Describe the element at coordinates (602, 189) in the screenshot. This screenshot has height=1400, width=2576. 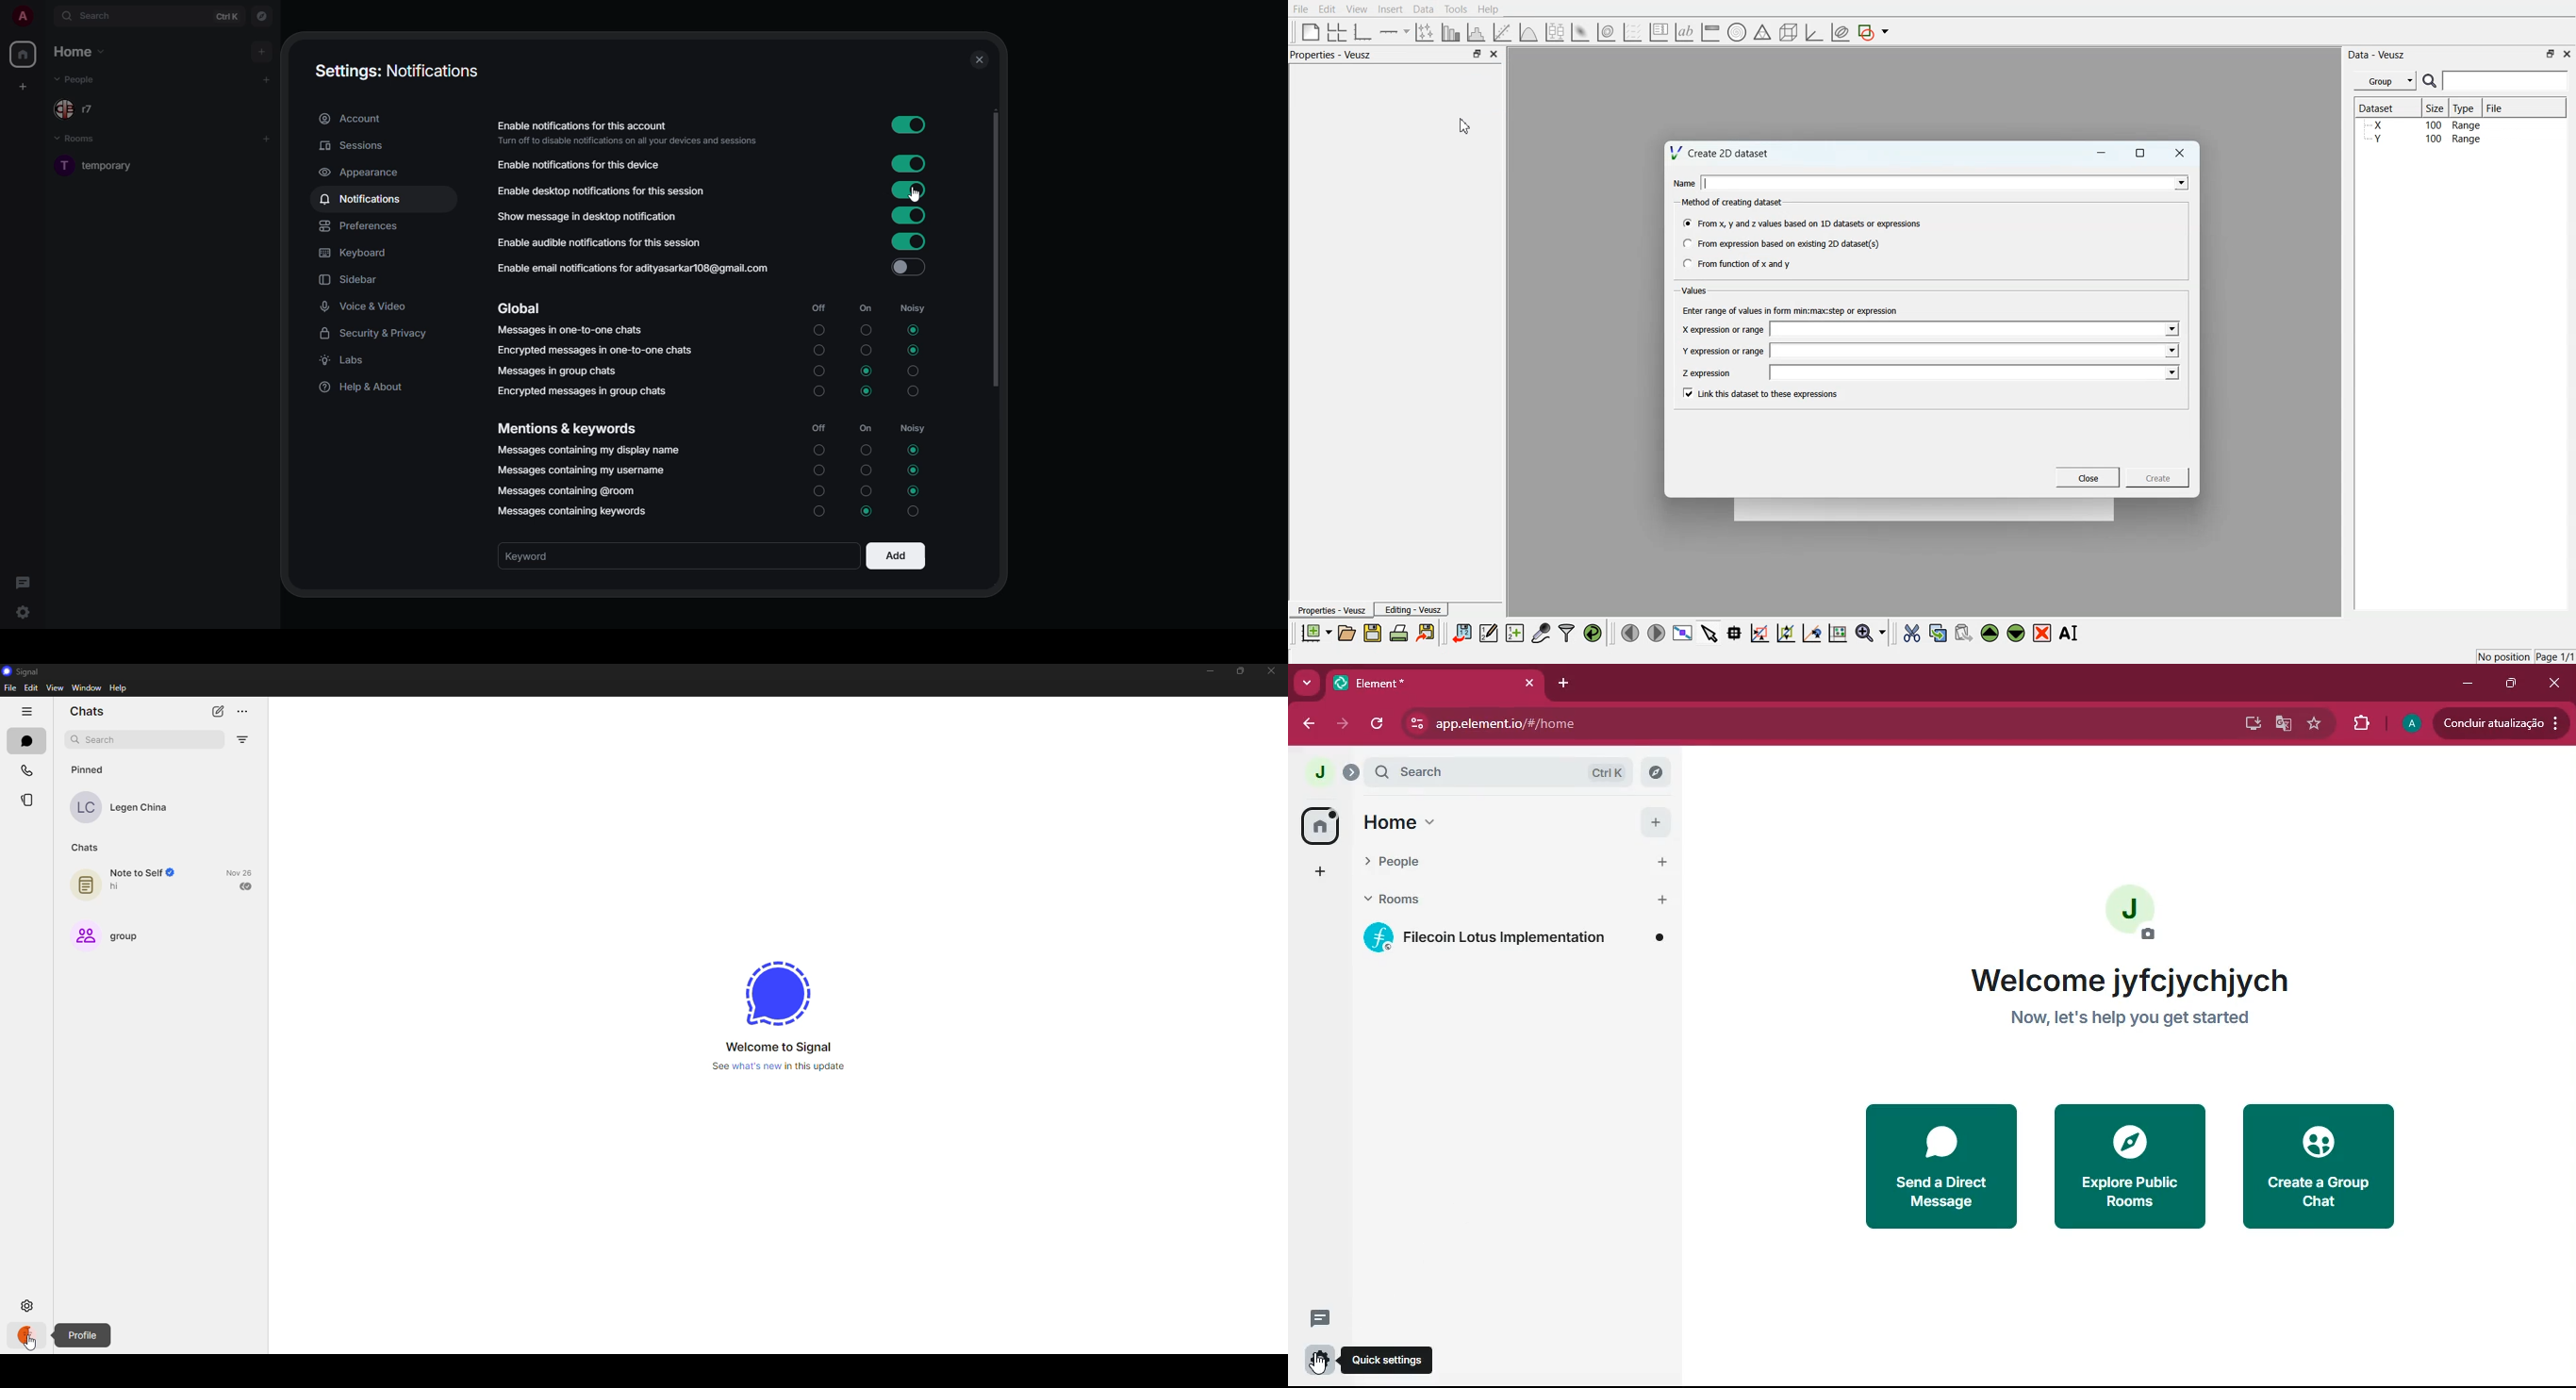
I see `enable desktop notifications for this session` at that location.